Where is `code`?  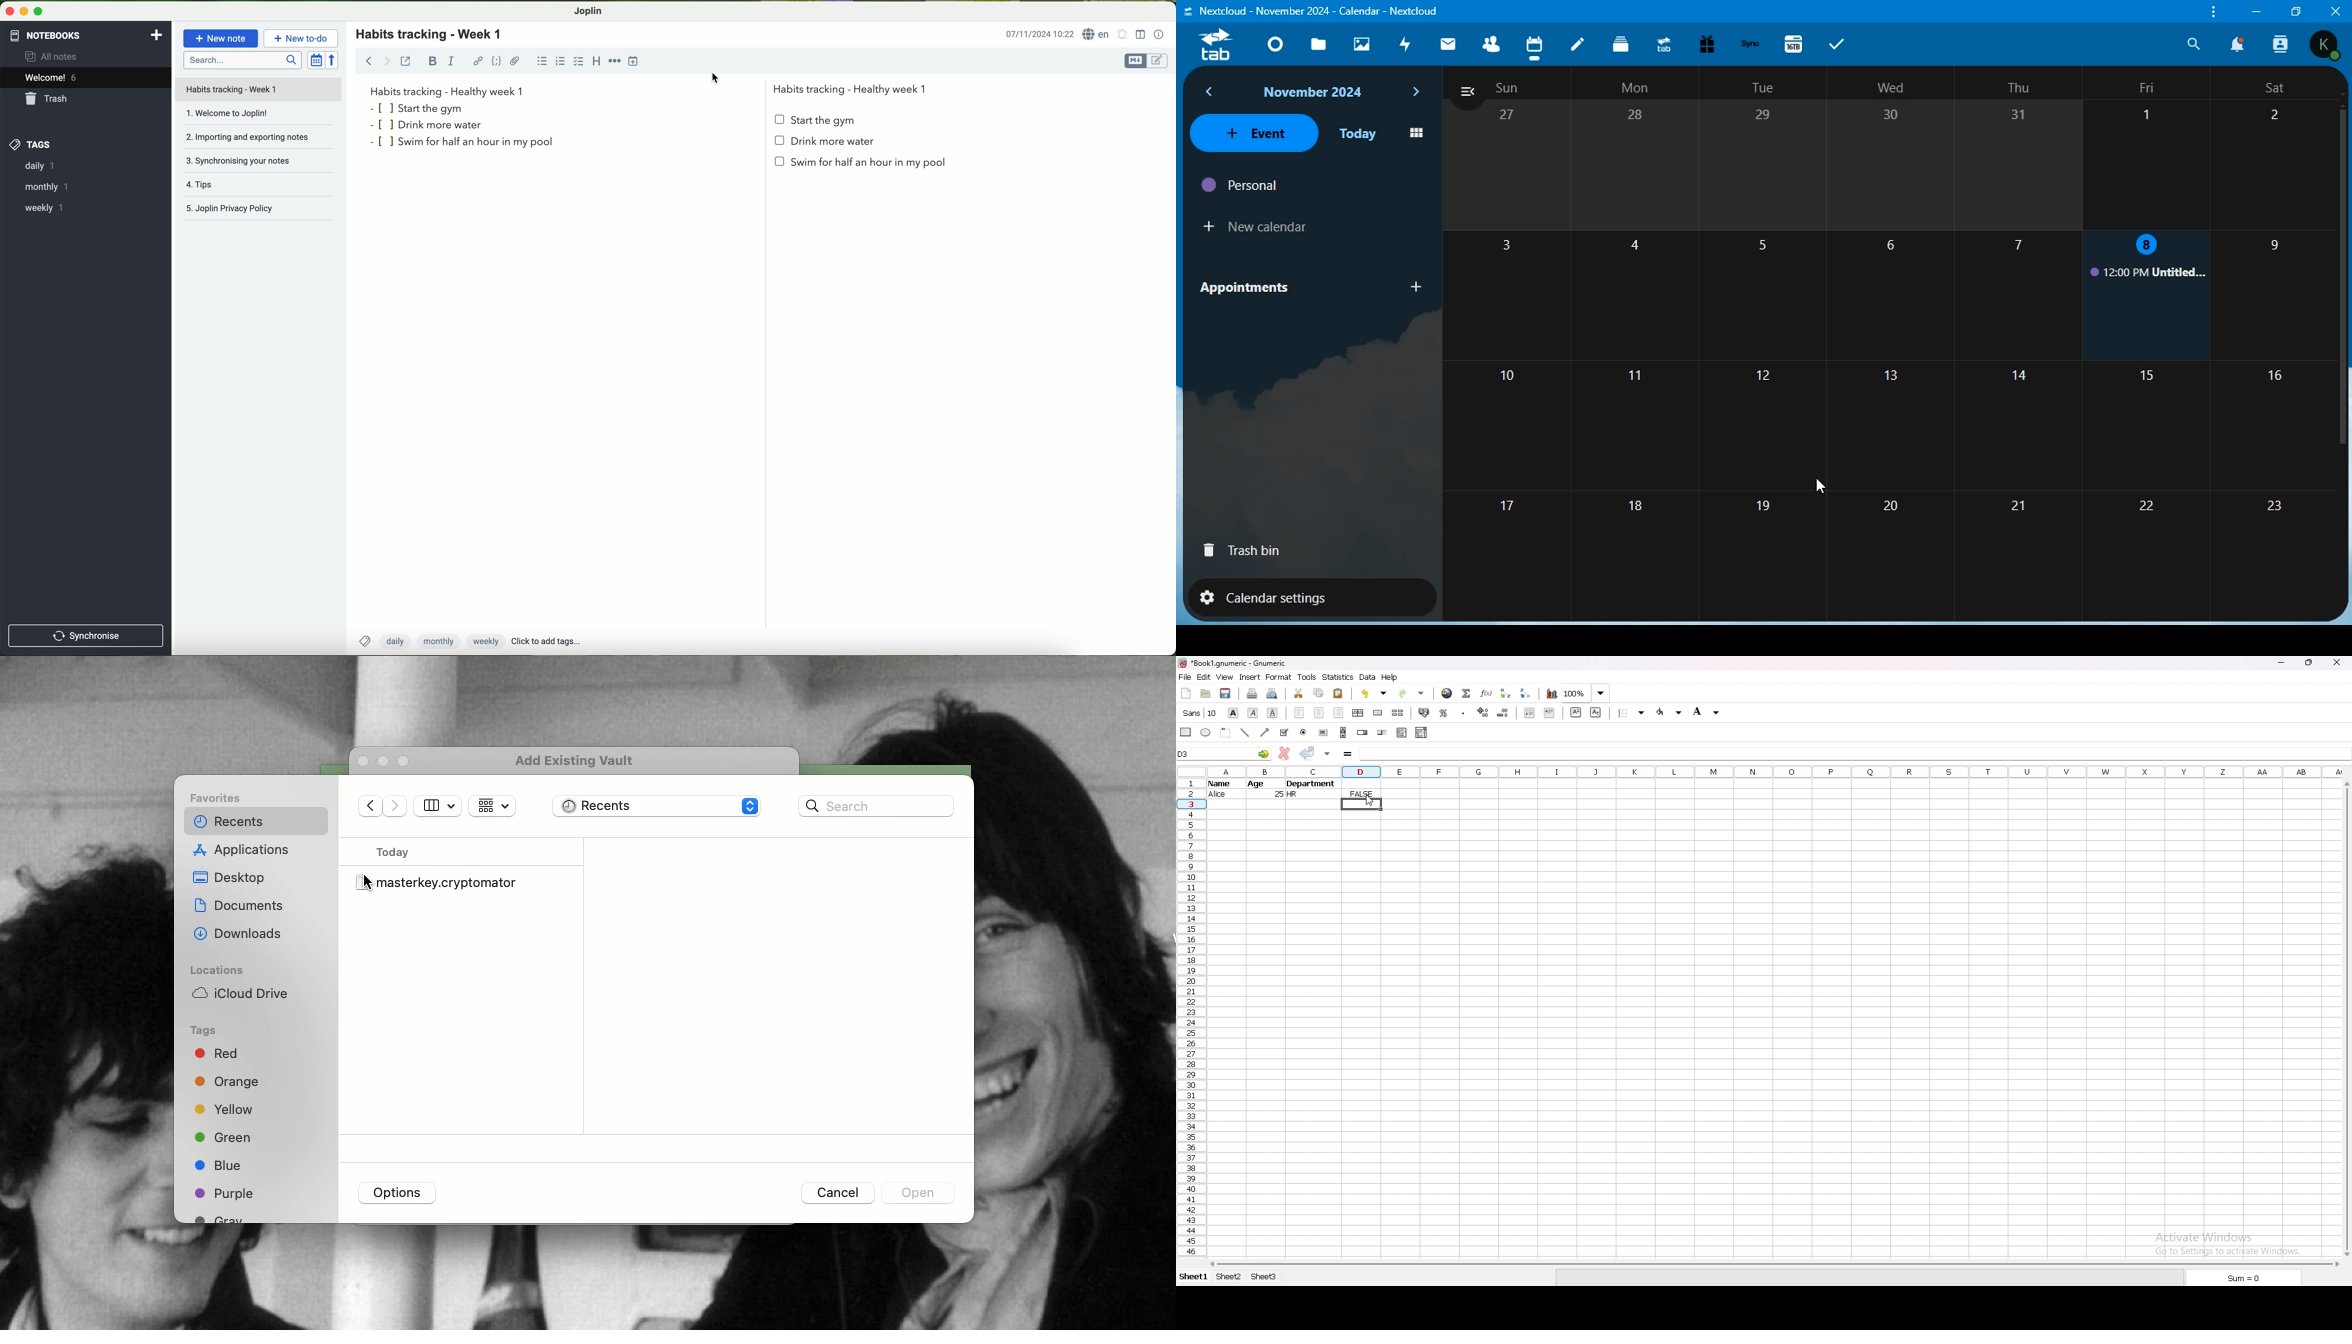 code is located at coordinates (497, 61).